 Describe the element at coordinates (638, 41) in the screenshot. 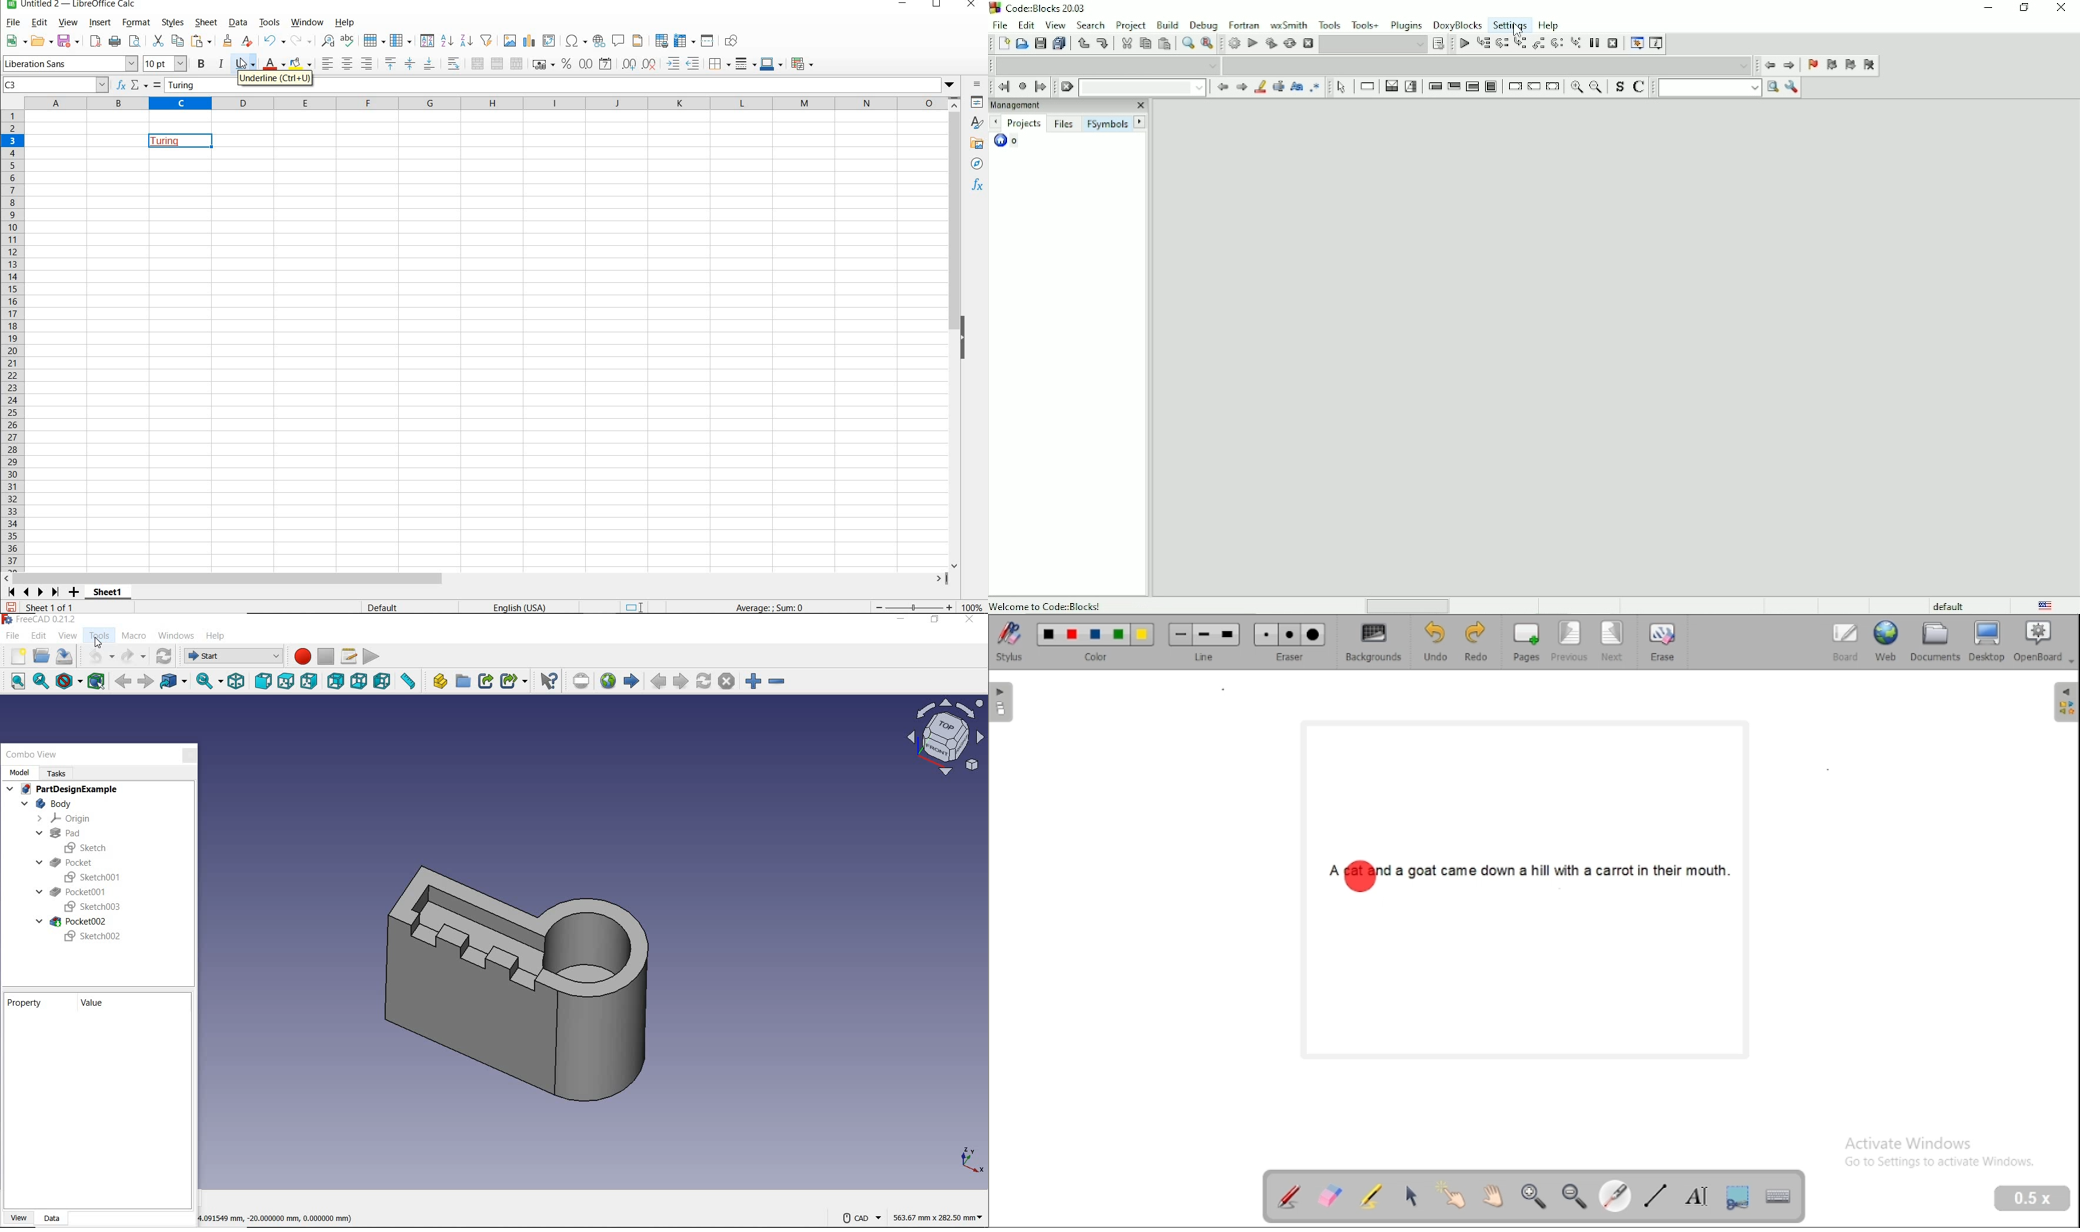

I see `HEADERS AND FOOTERS` at that location.